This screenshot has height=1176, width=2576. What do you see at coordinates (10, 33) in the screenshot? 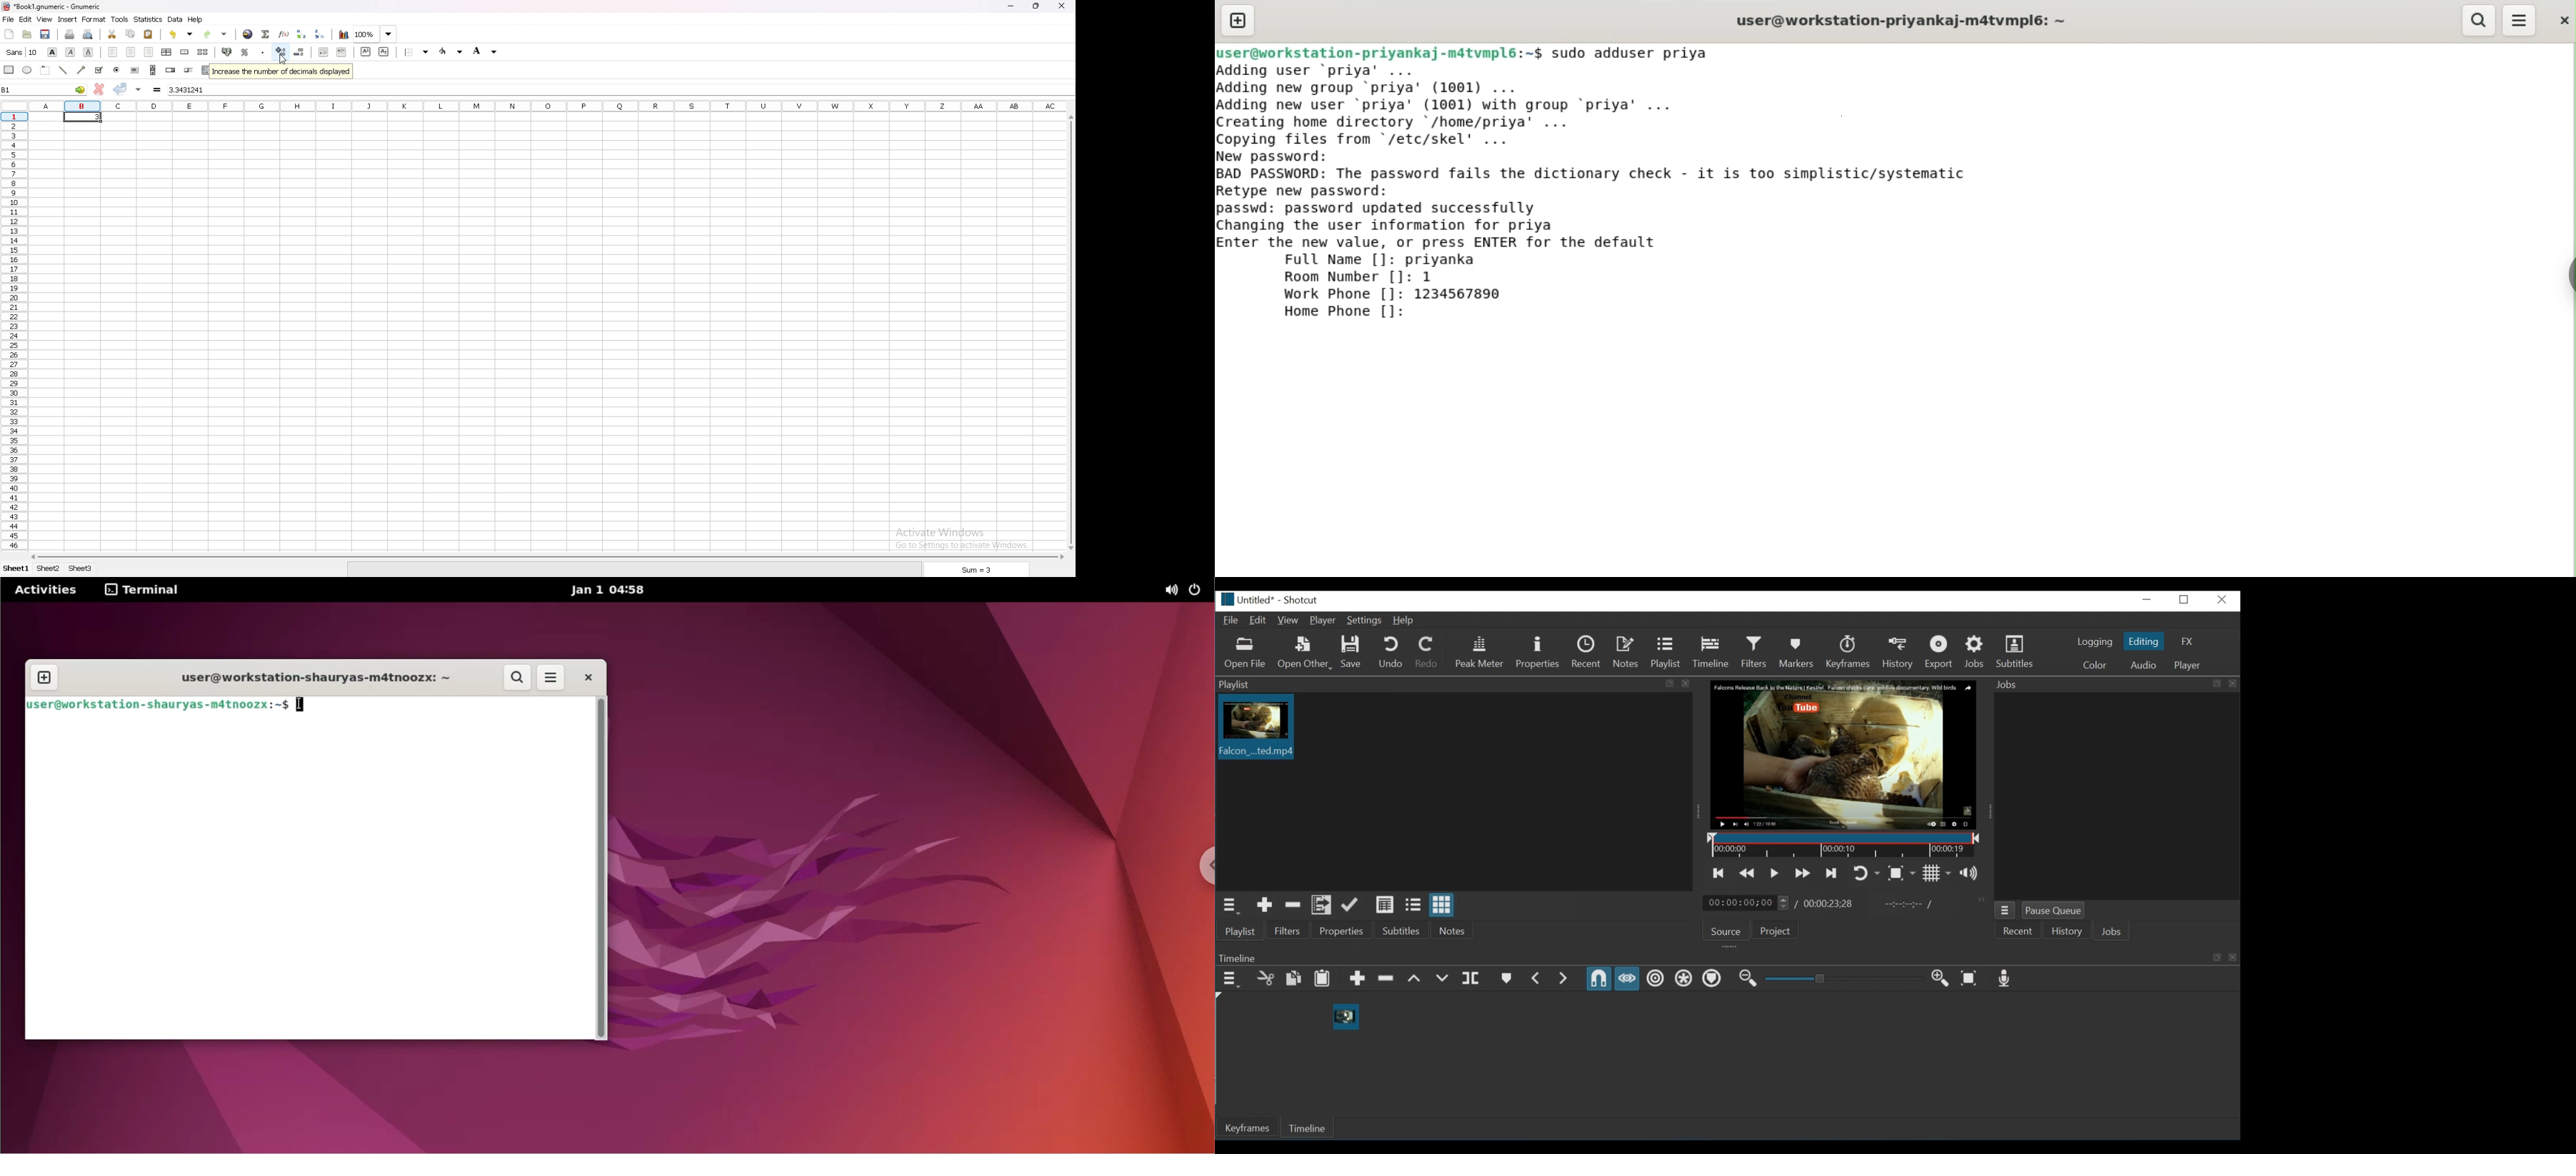
I see `new` at bounding box center [10, 33].